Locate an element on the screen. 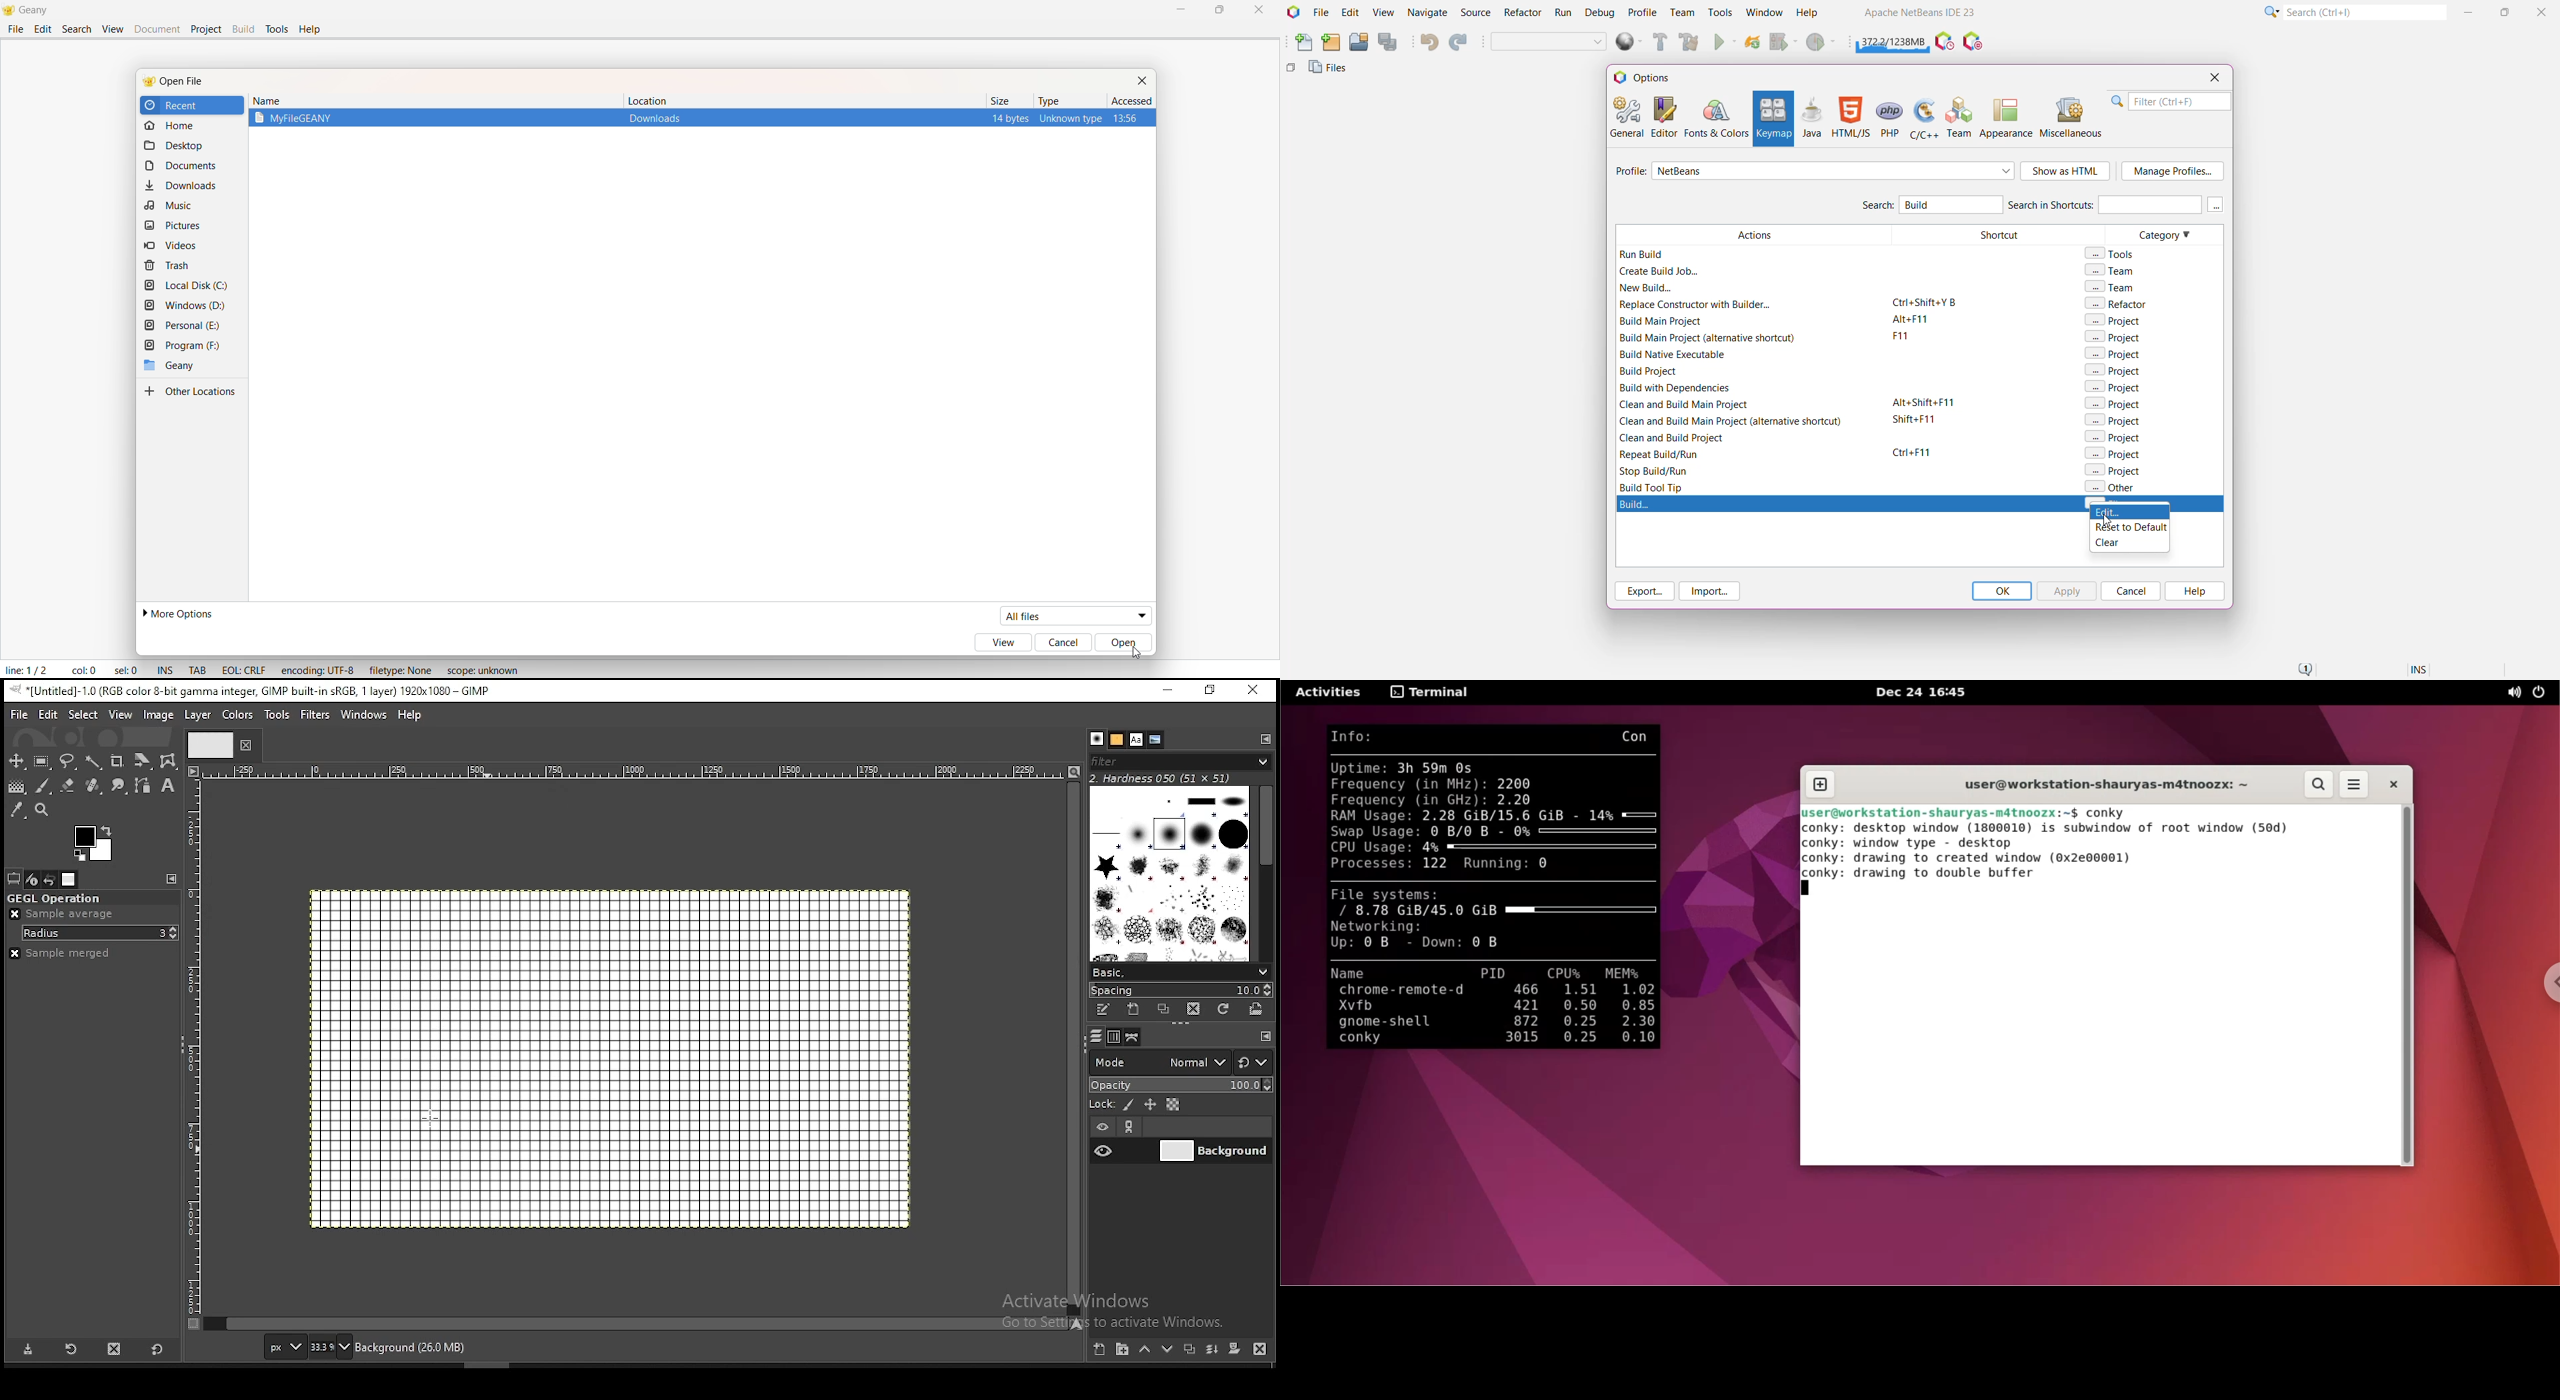 The height and width of the screenshot is (1400, 2576). eraser tool is located at coordinates (95, 786).